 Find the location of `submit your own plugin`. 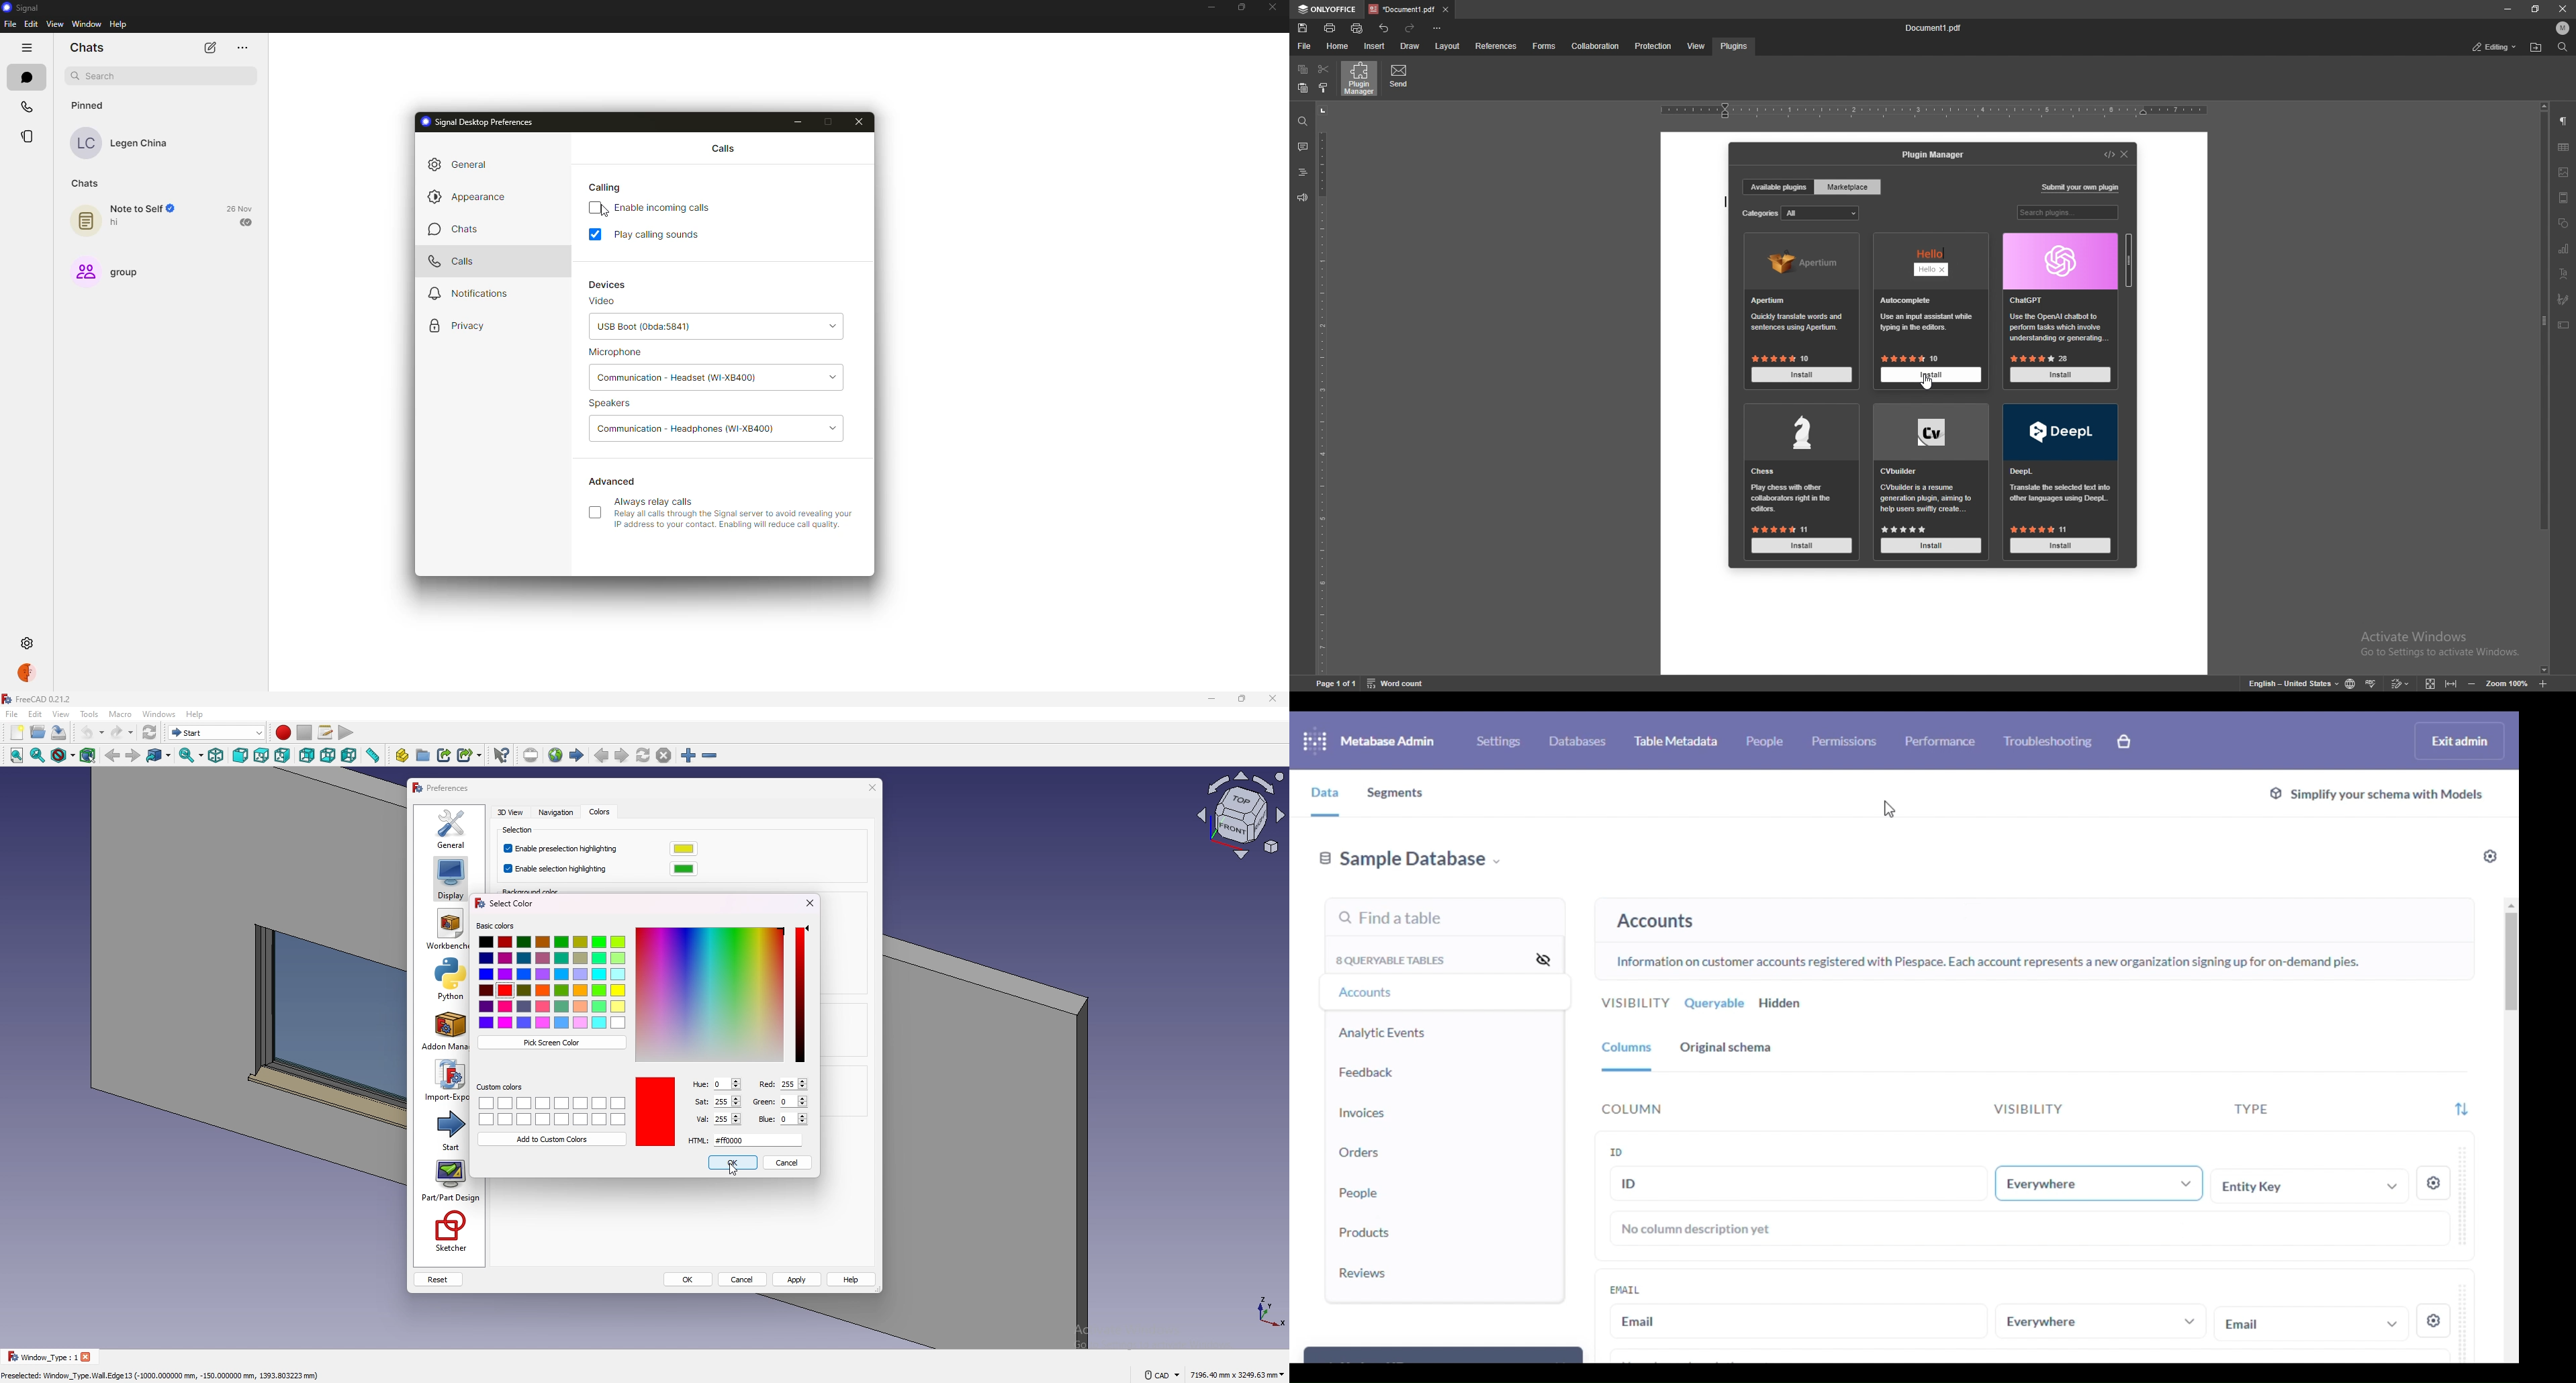

submit your own plugin is located at coordinates (2080, 187).